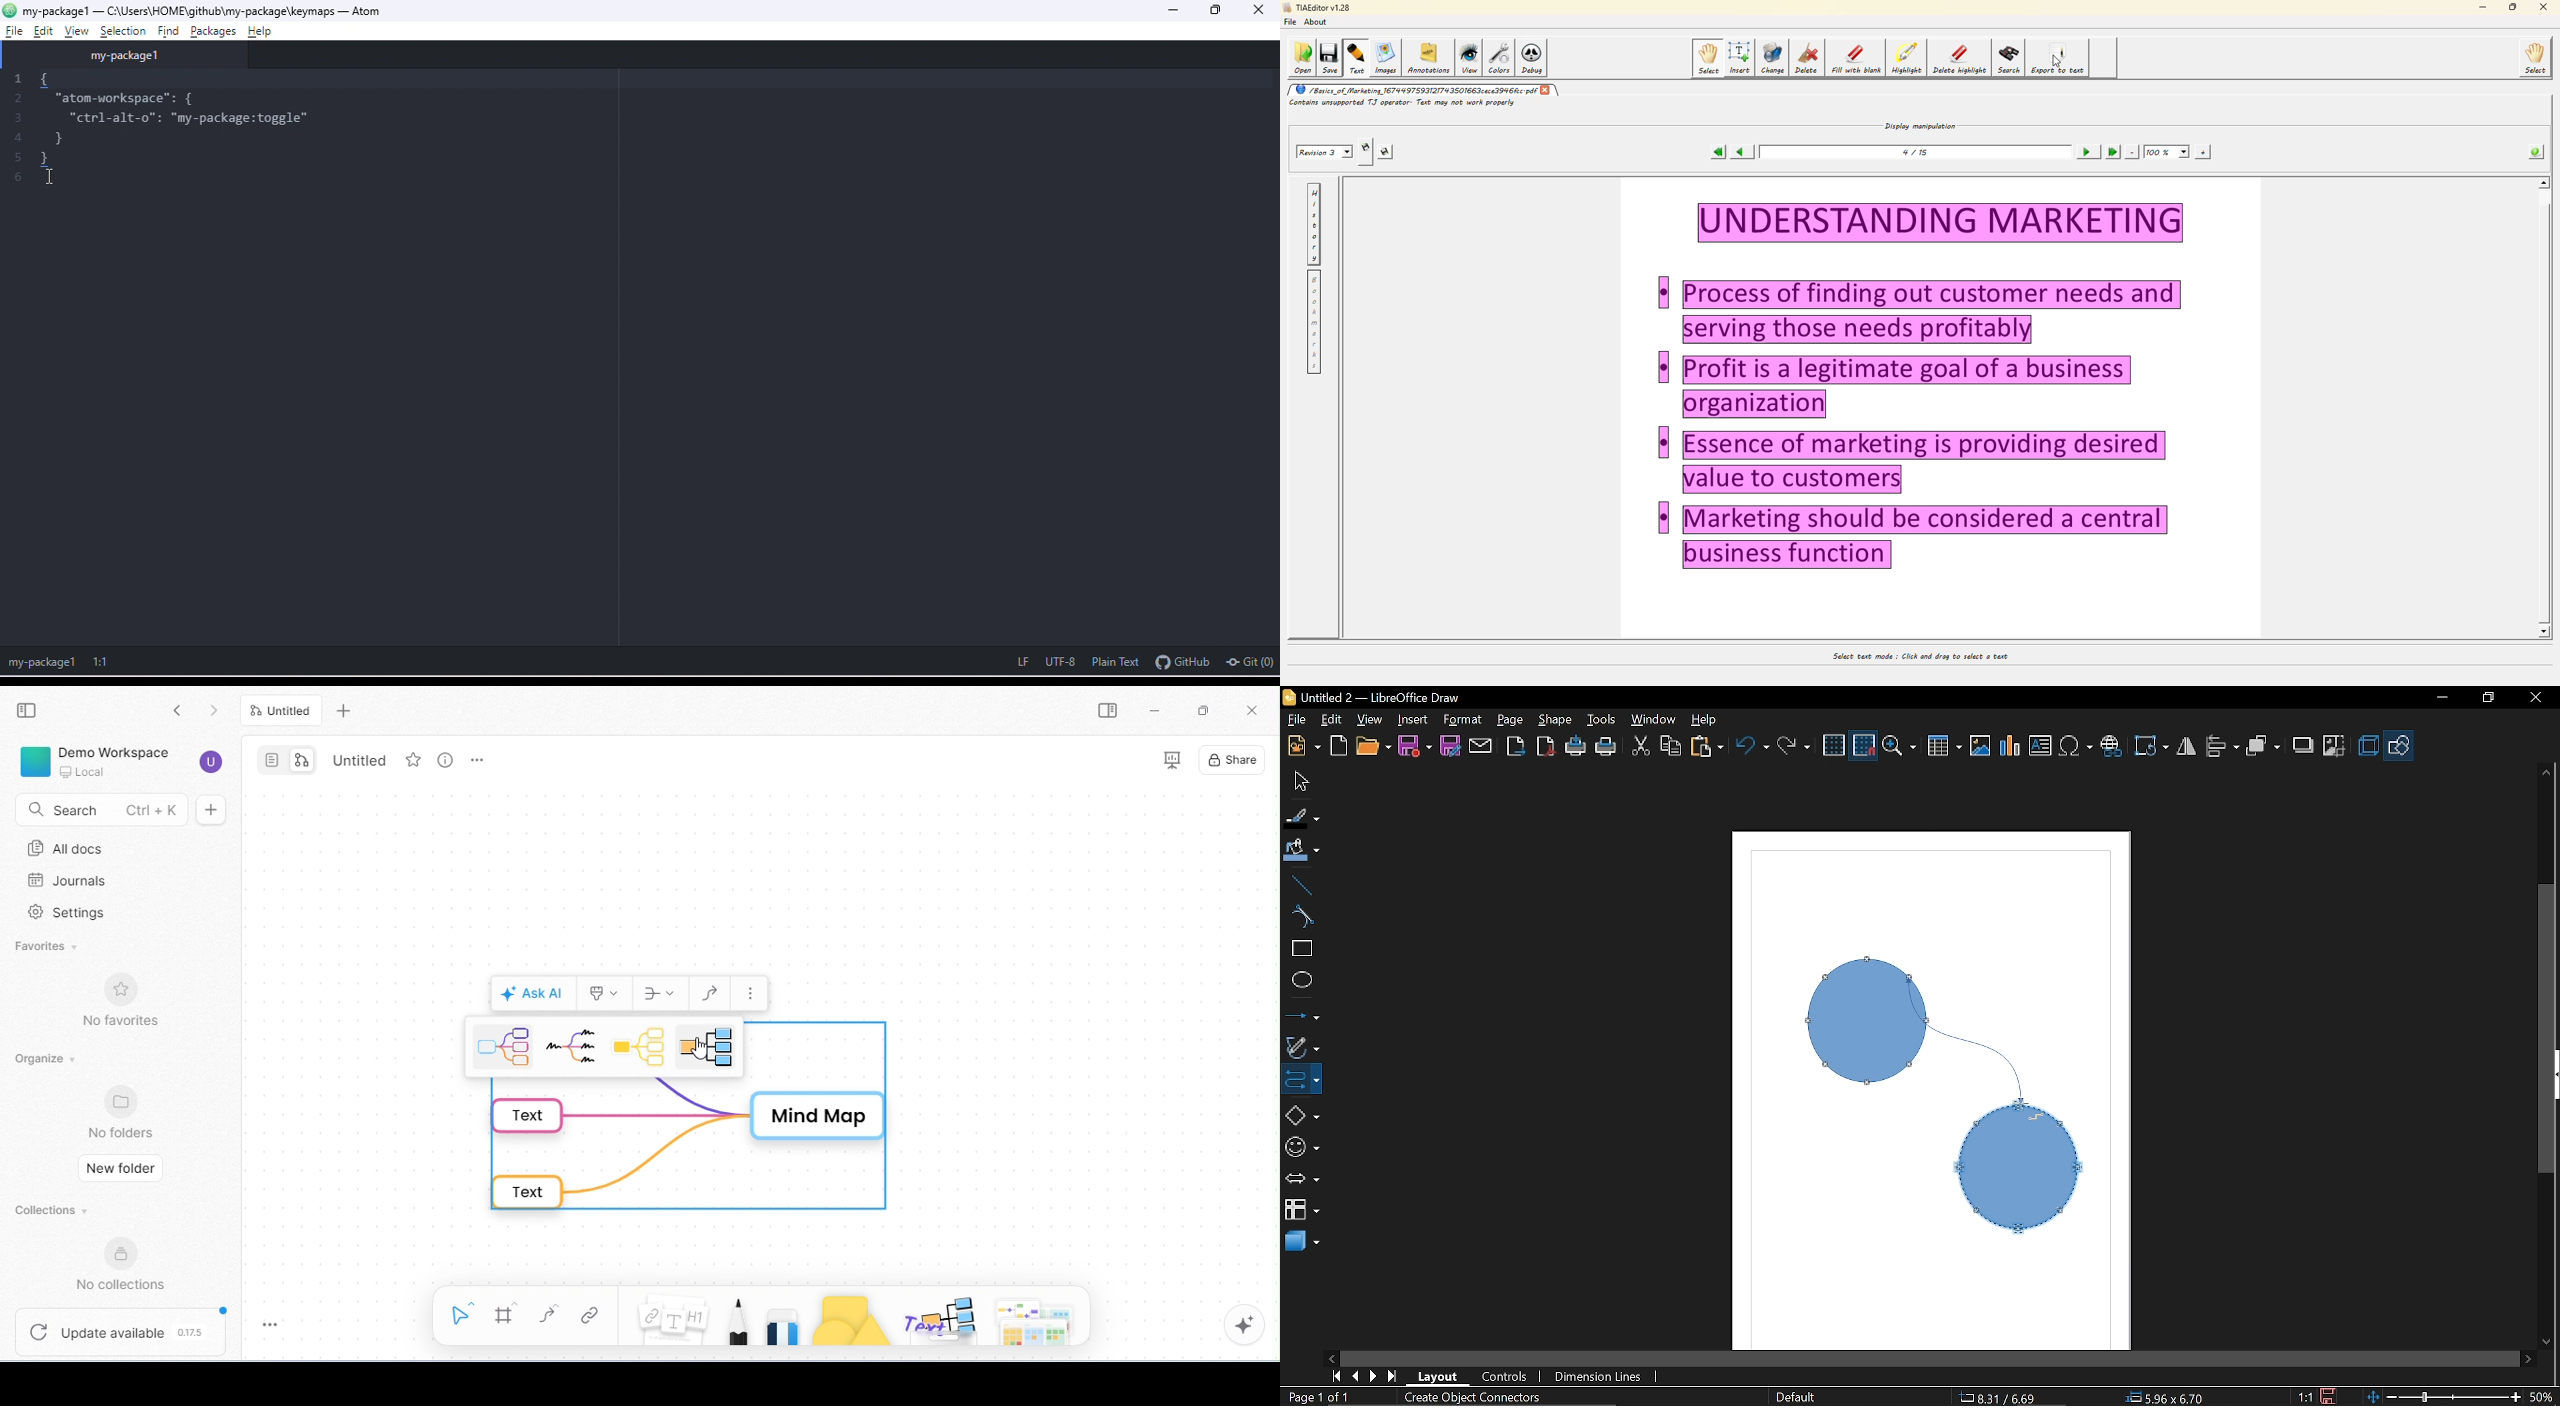  What do you see at coordinates (2168, 1397) in the screenshot?
I see `Location` at bounding box center [2168, 1397].